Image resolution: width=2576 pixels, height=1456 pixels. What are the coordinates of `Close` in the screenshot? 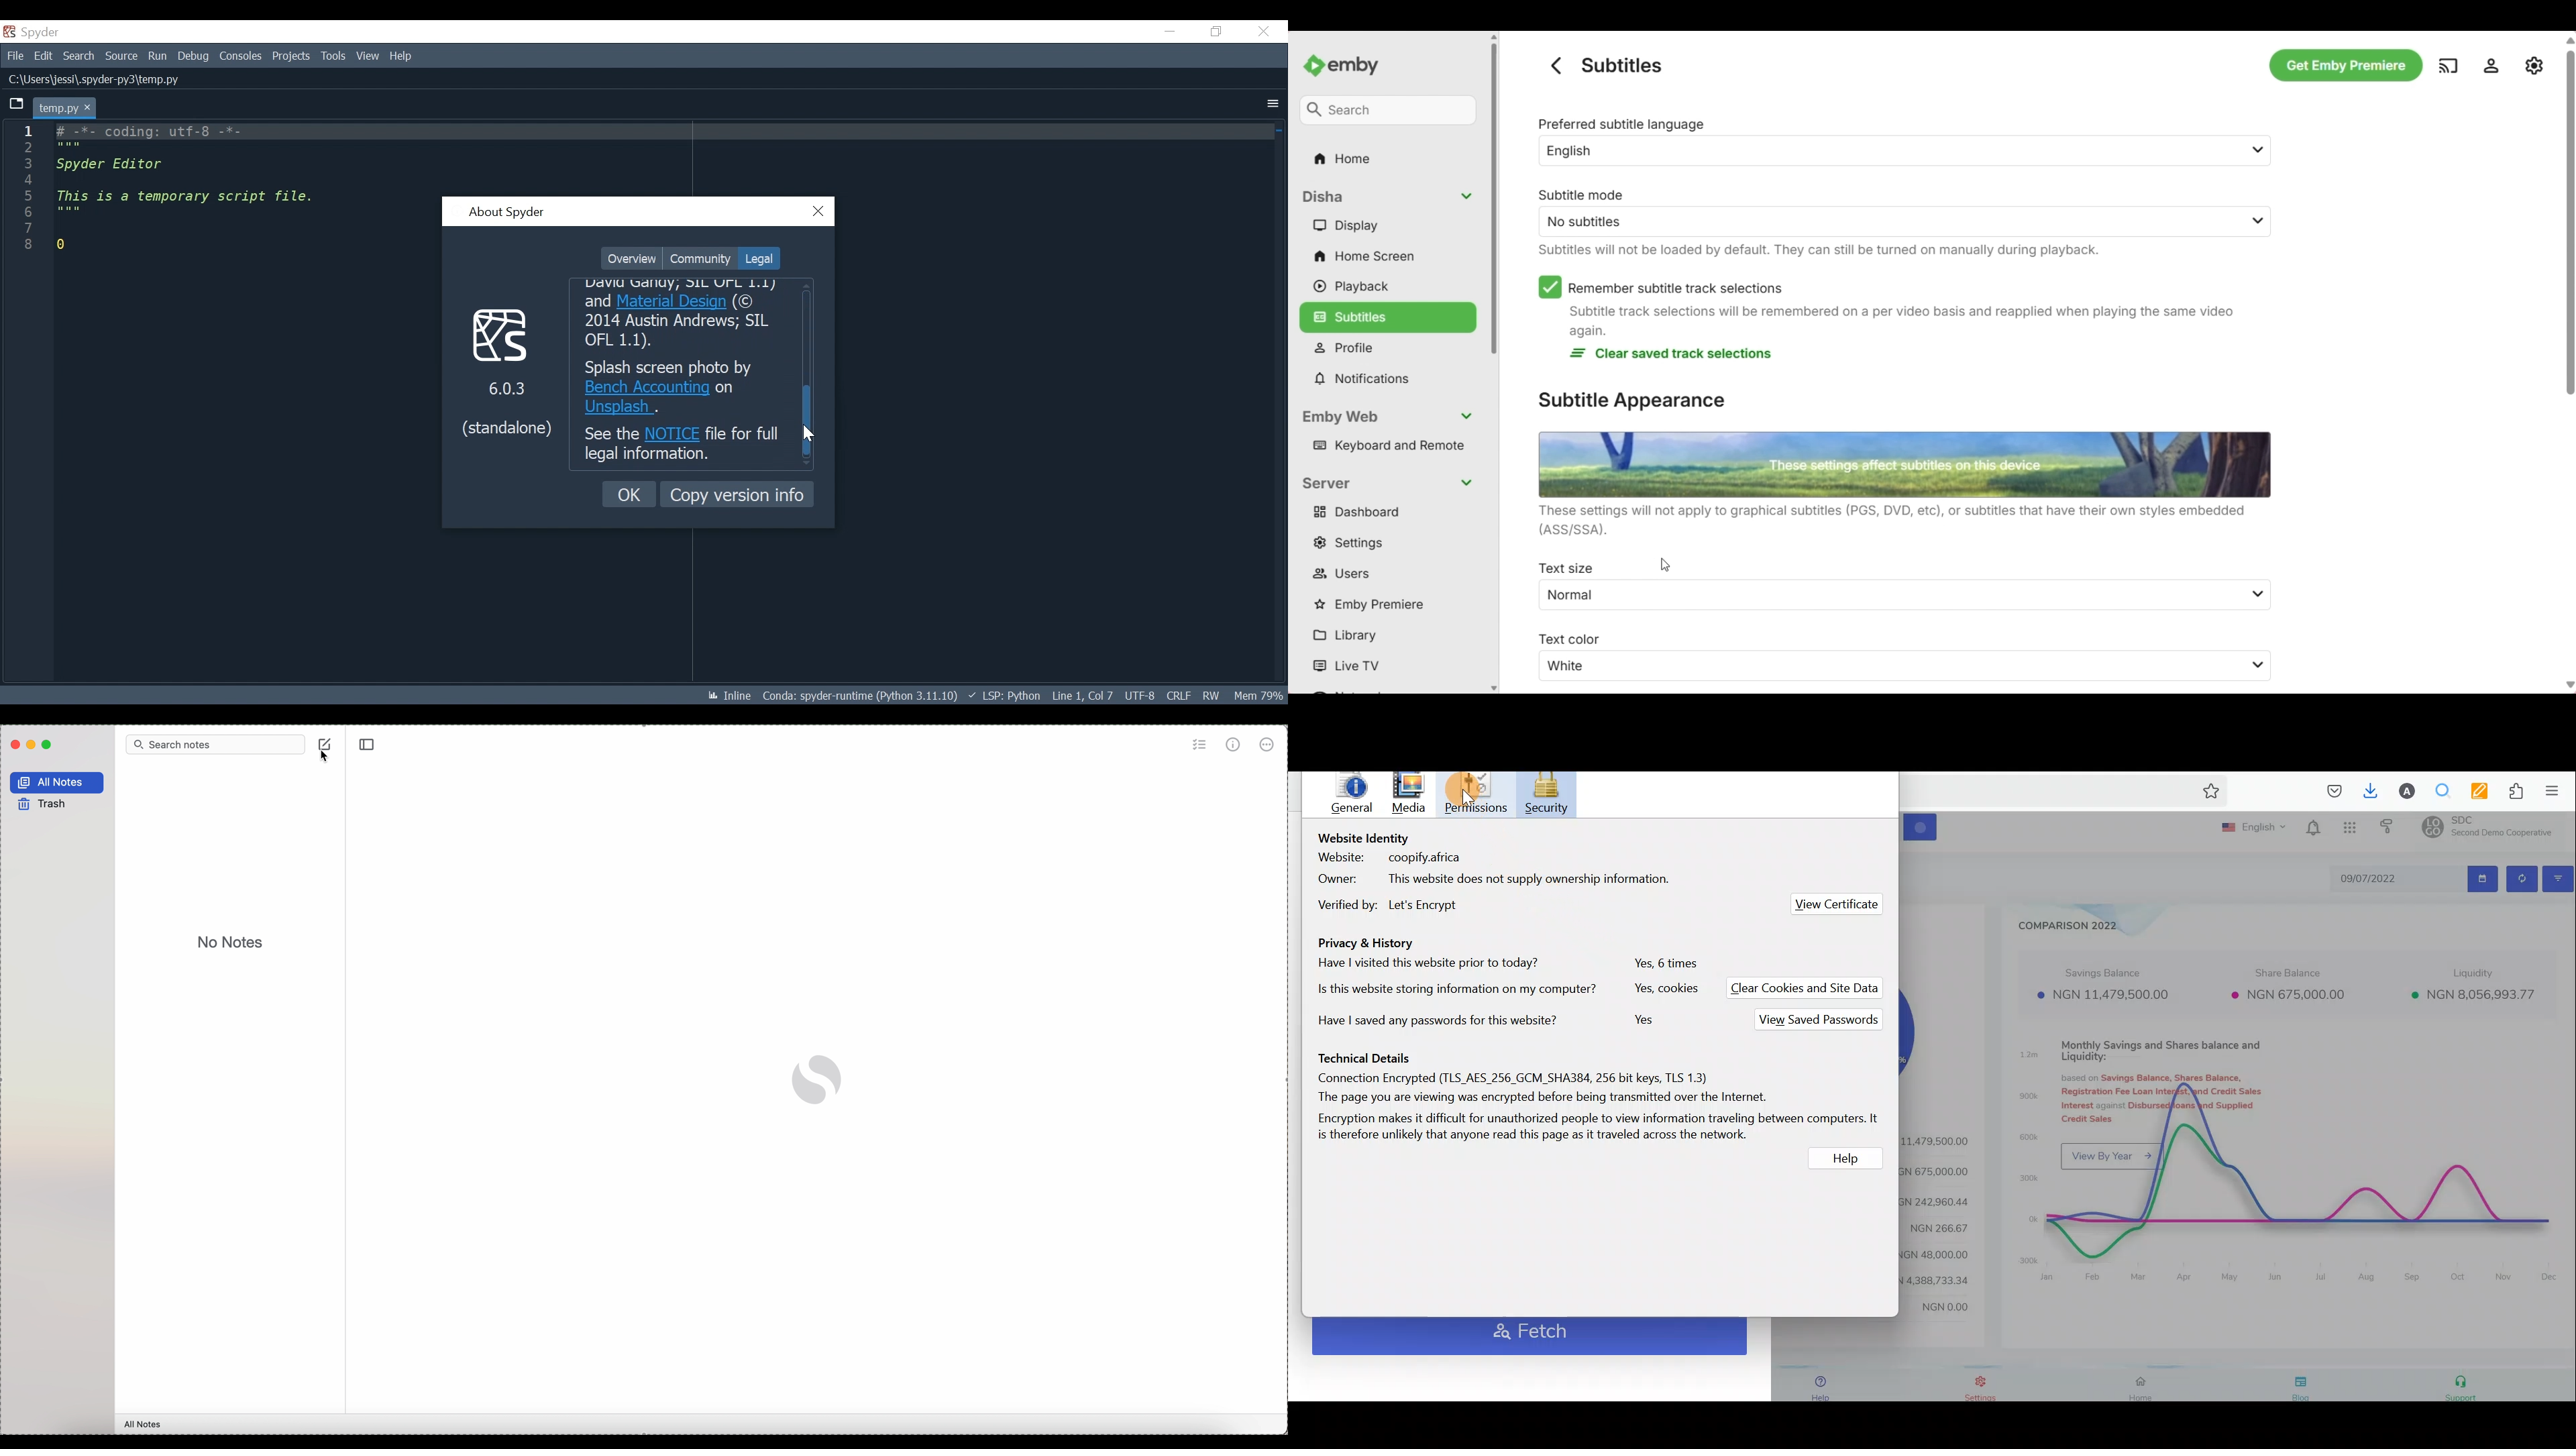 It's located at (819, 212).